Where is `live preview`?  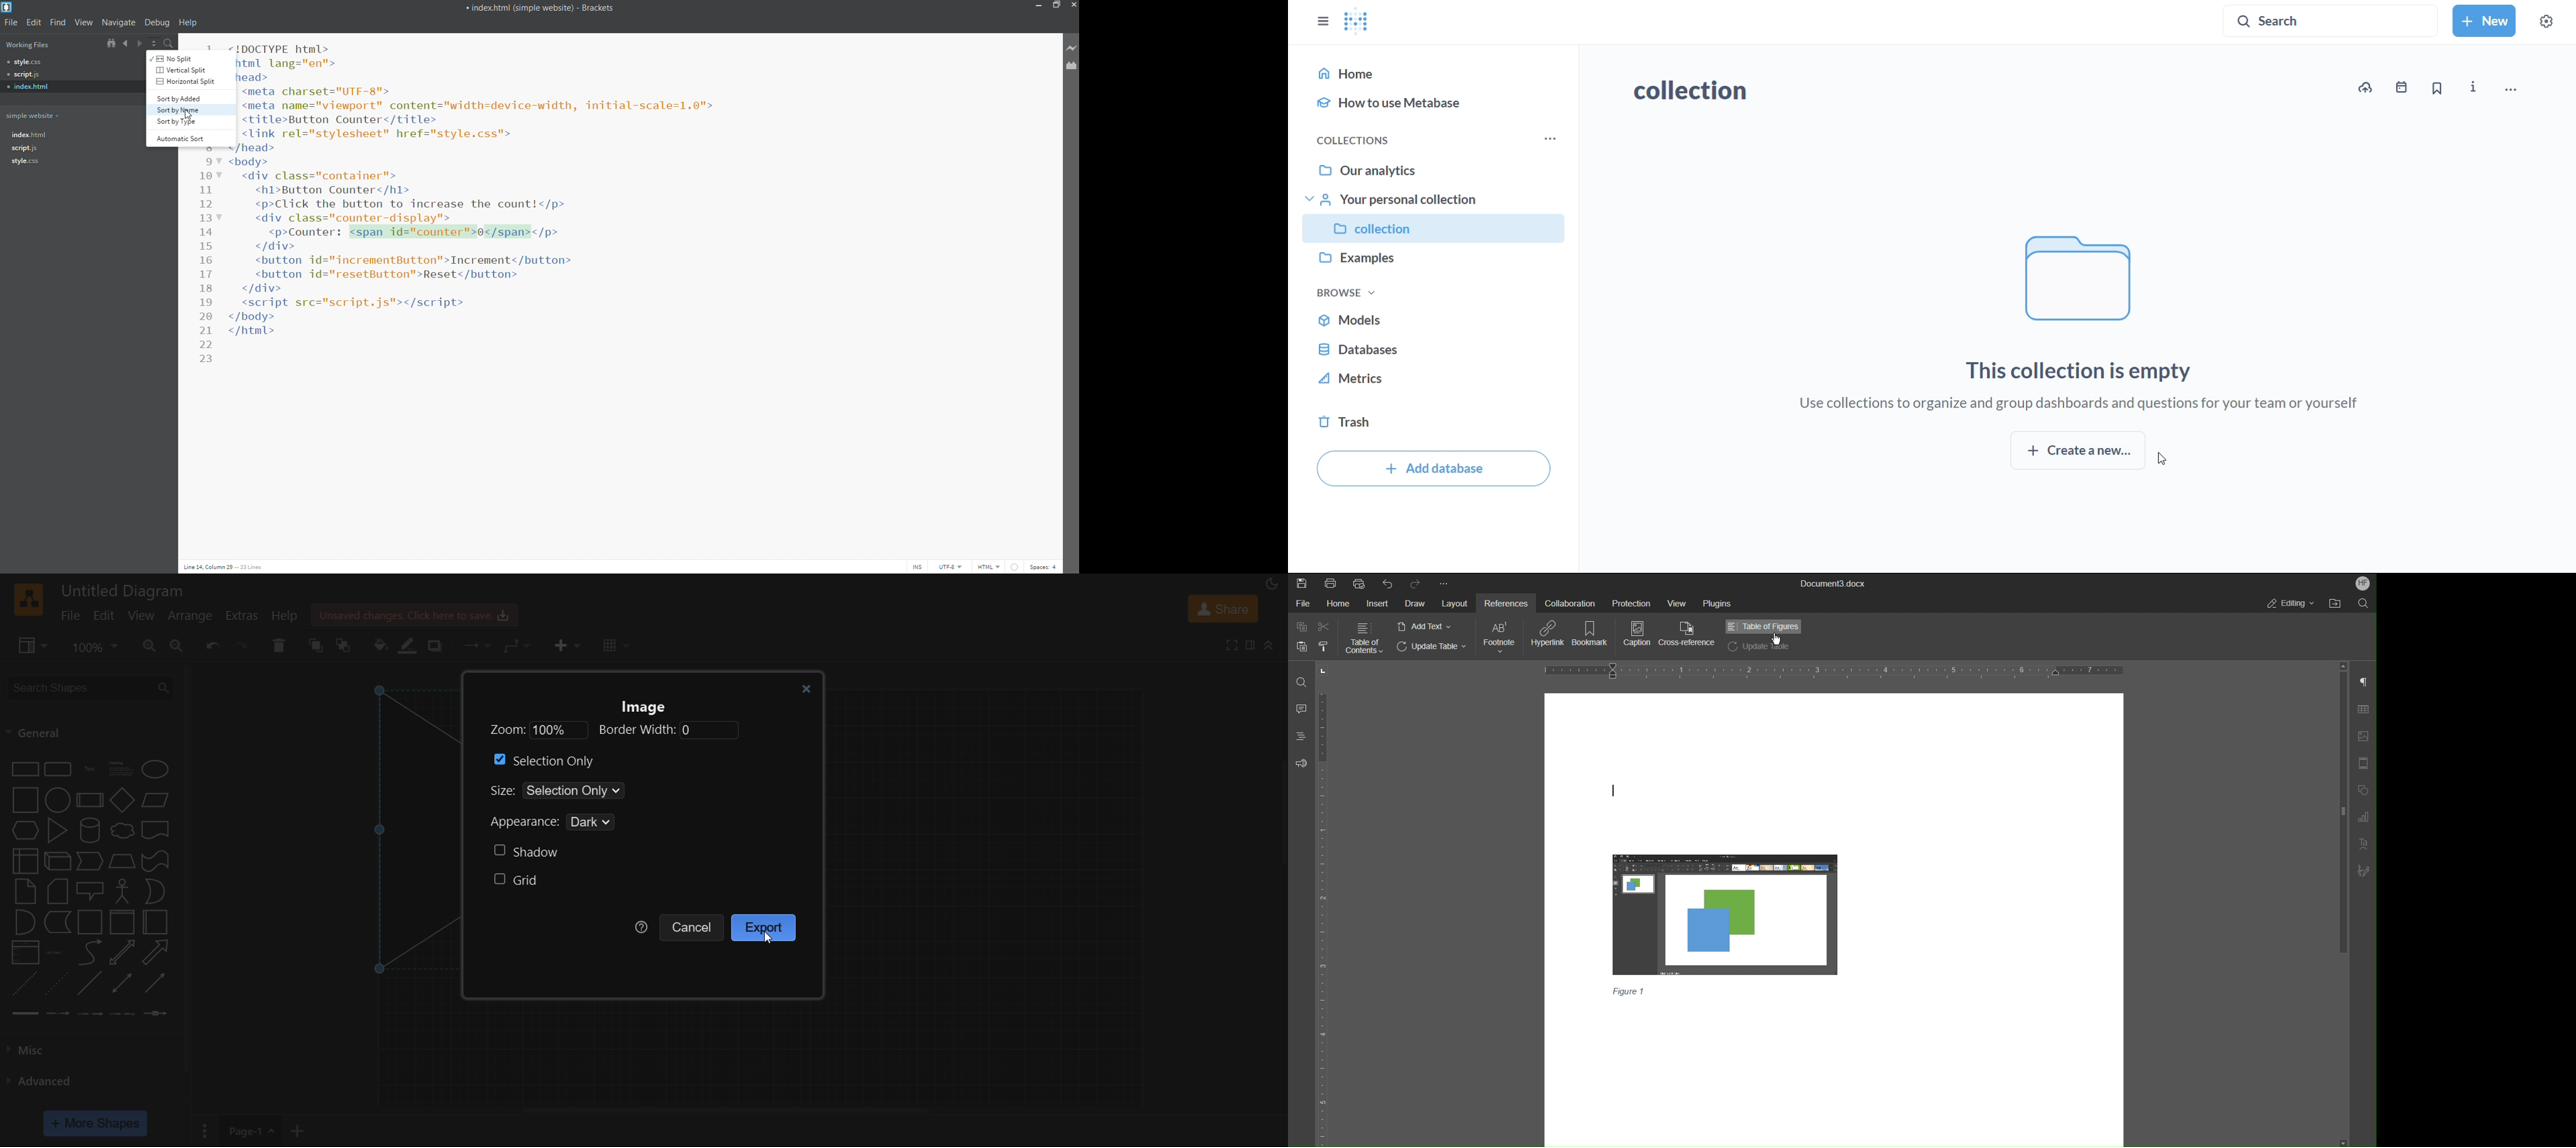 live preview is located at coordinates (1073, 47).